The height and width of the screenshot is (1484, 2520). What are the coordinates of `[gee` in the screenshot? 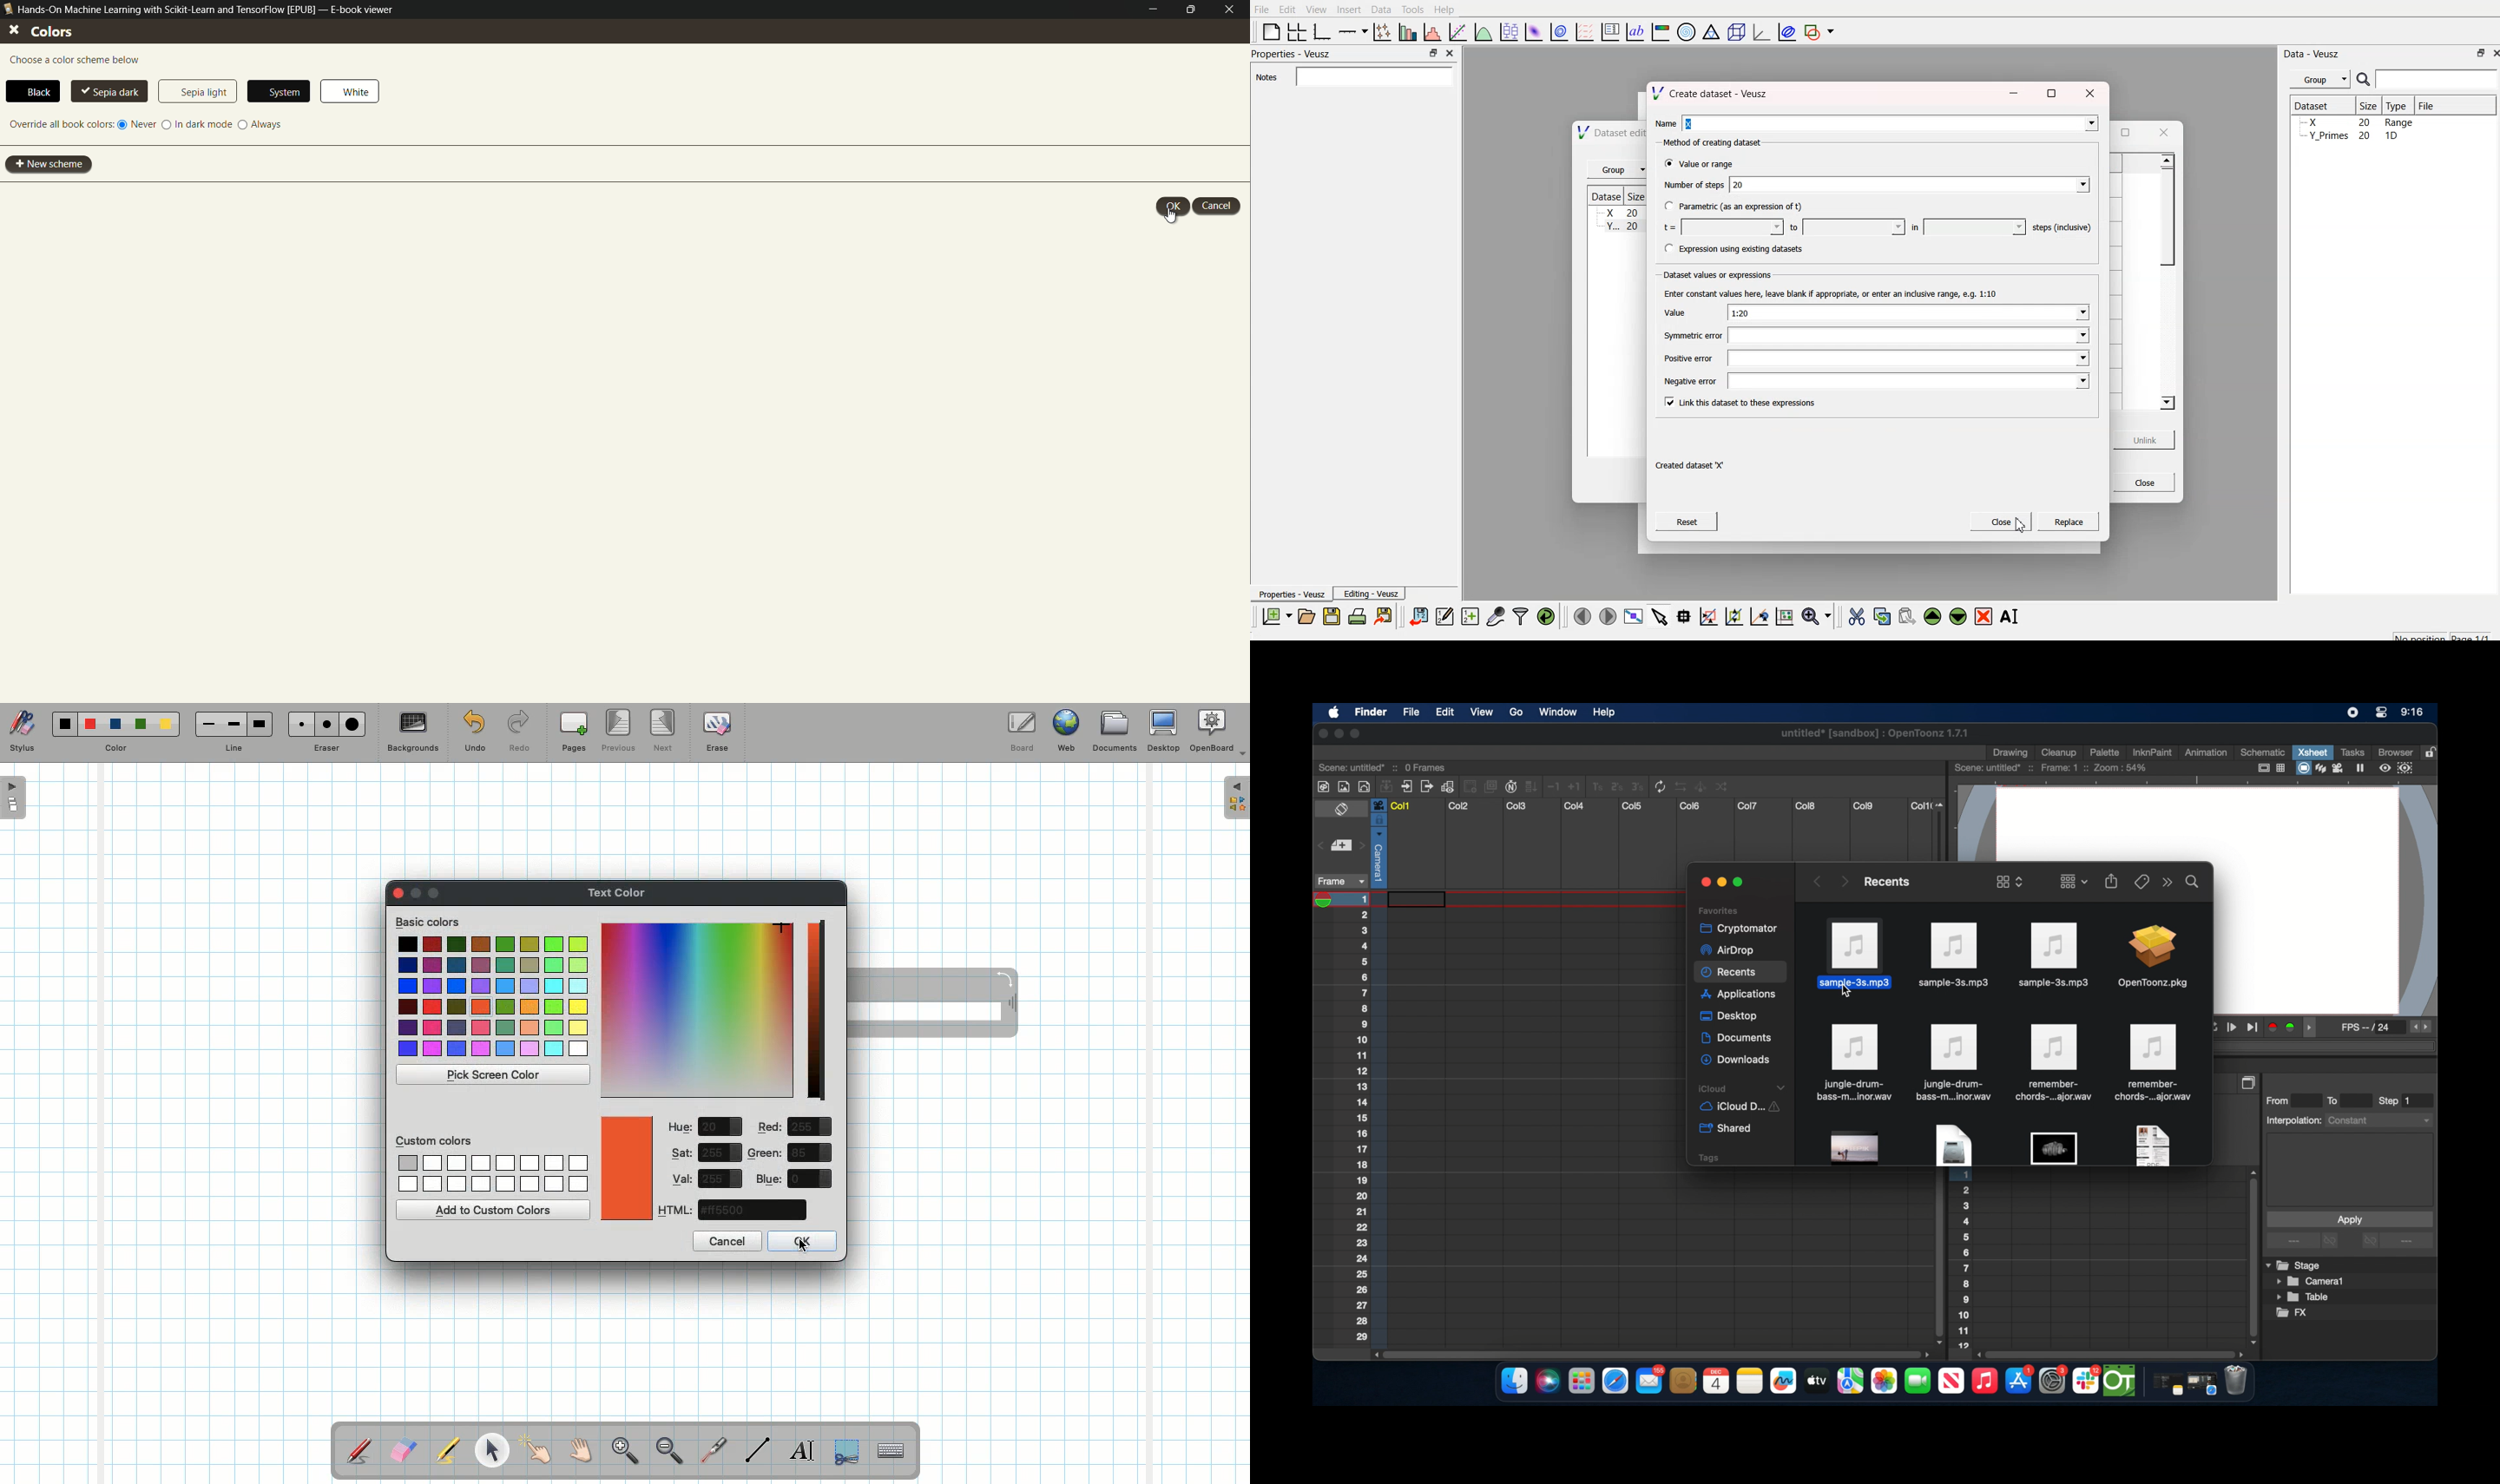 It's located at (2067, 525).